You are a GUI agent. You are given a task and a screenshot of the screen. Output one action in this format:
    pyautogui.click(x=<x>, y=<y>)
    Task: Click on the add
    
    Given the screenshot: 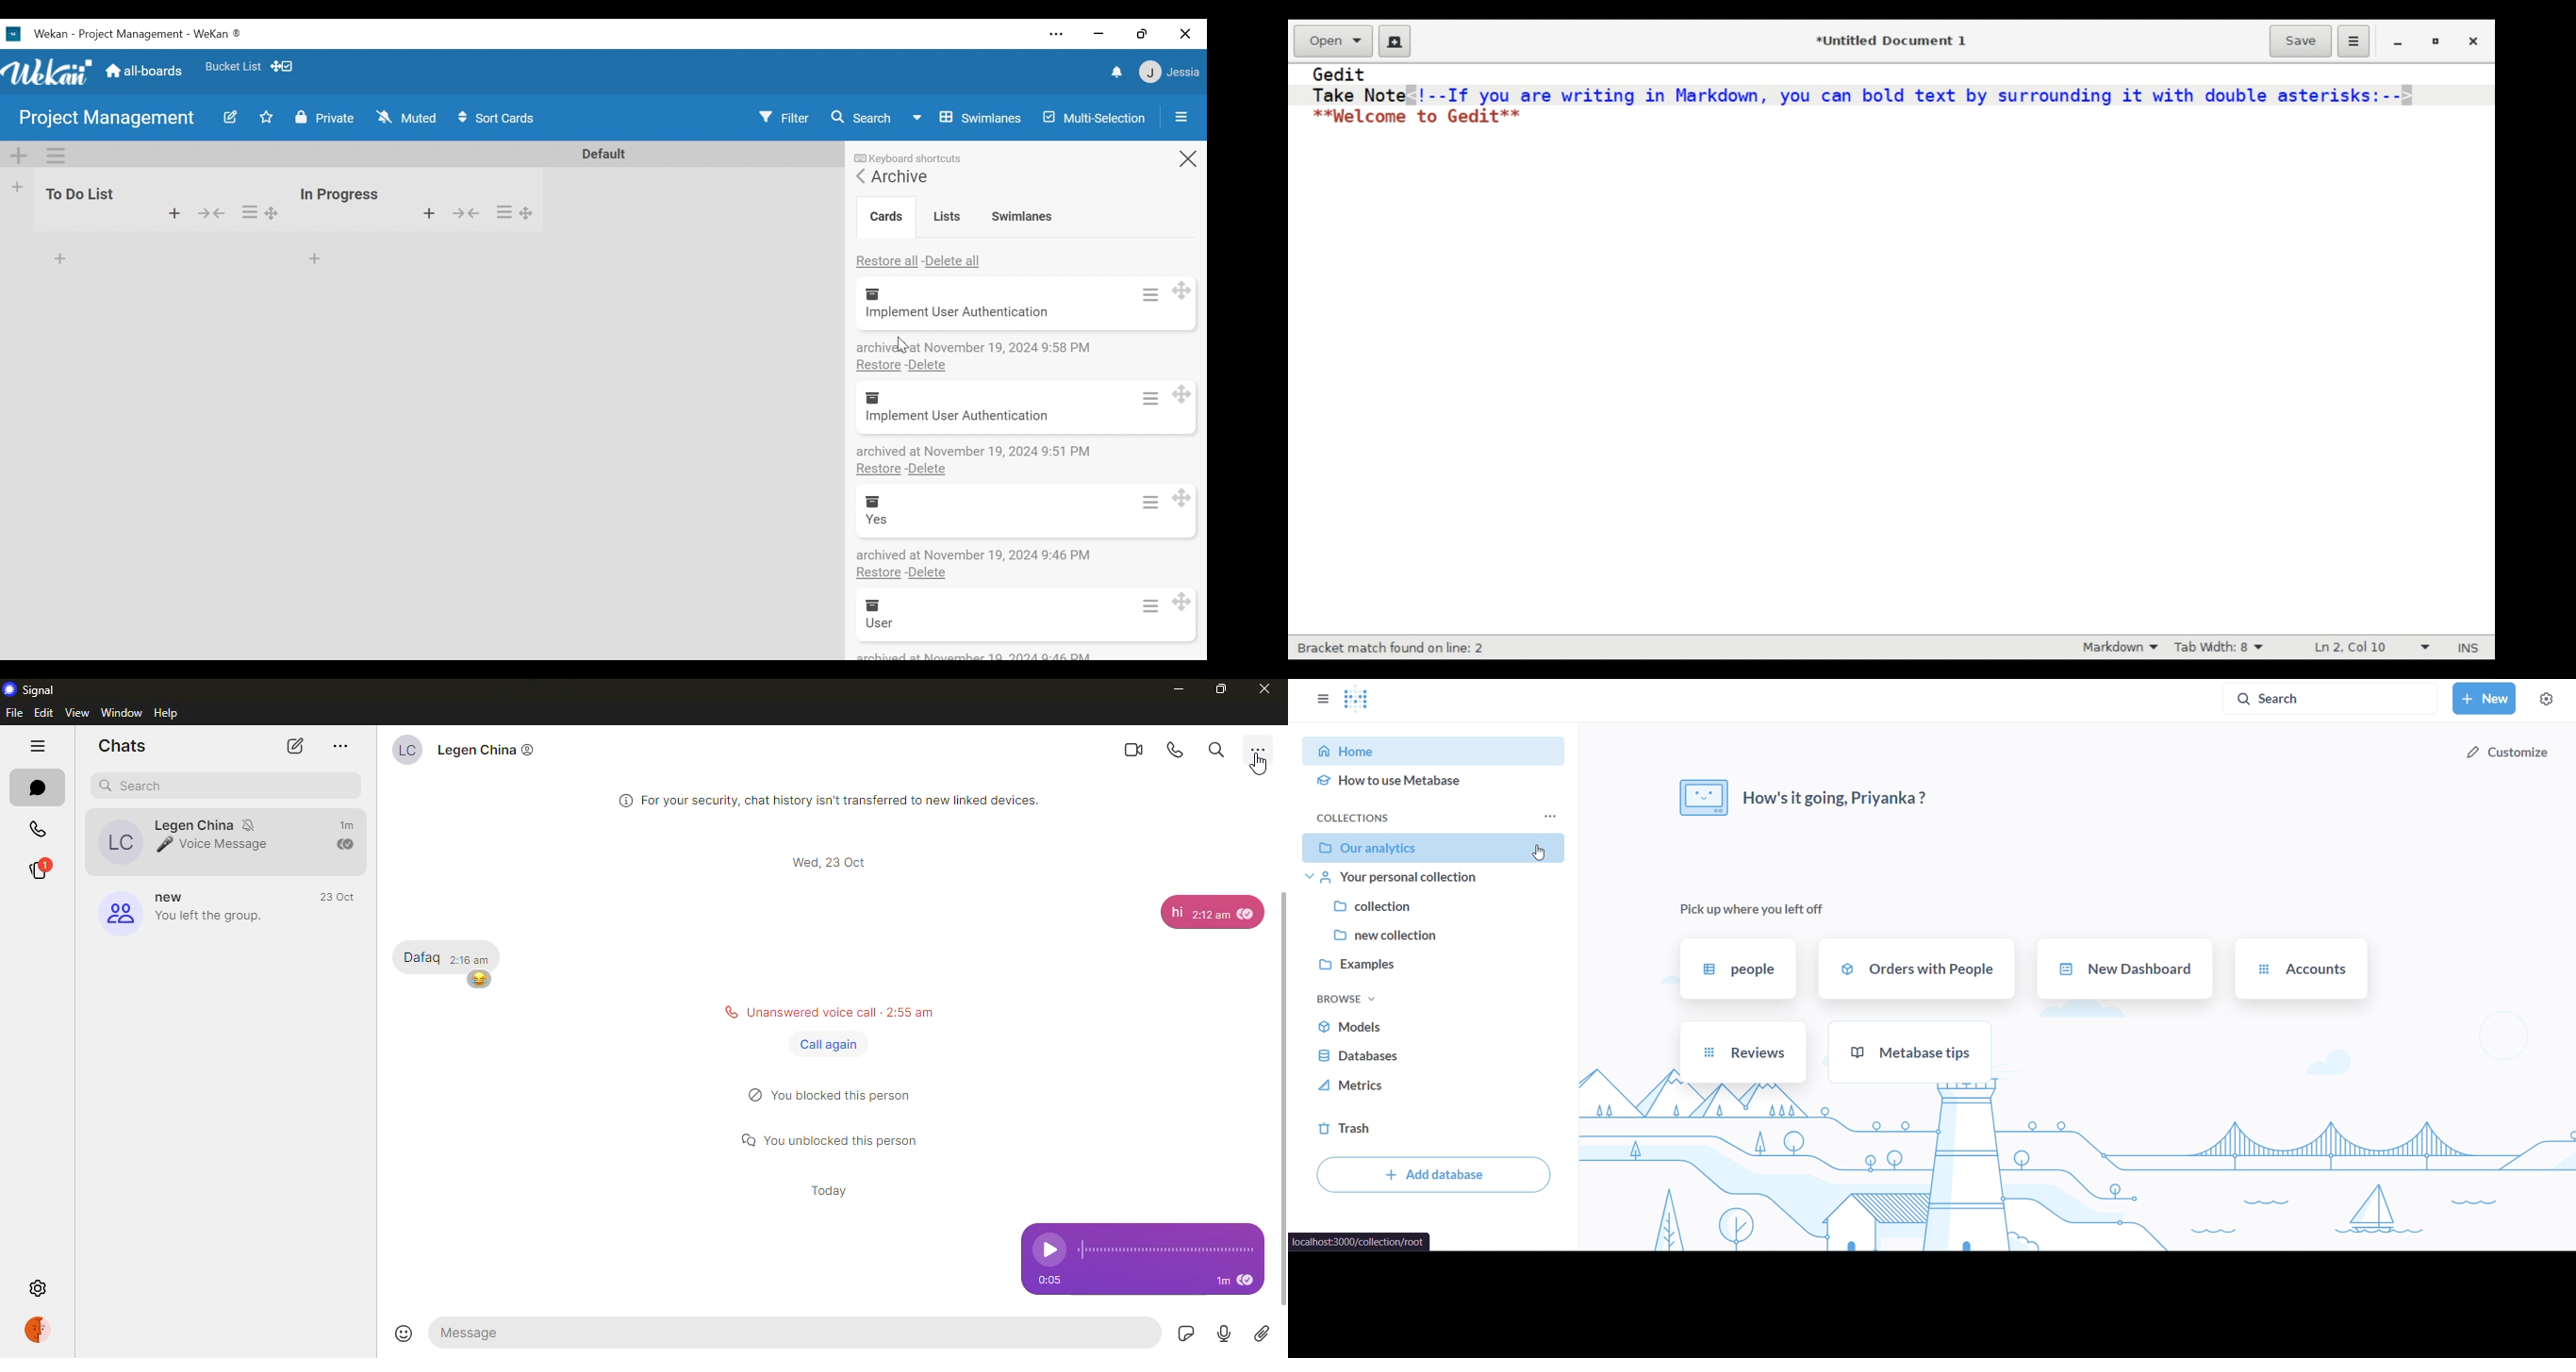 What is the action you would take?
    pyautogui.click(x=421, y=213)
    